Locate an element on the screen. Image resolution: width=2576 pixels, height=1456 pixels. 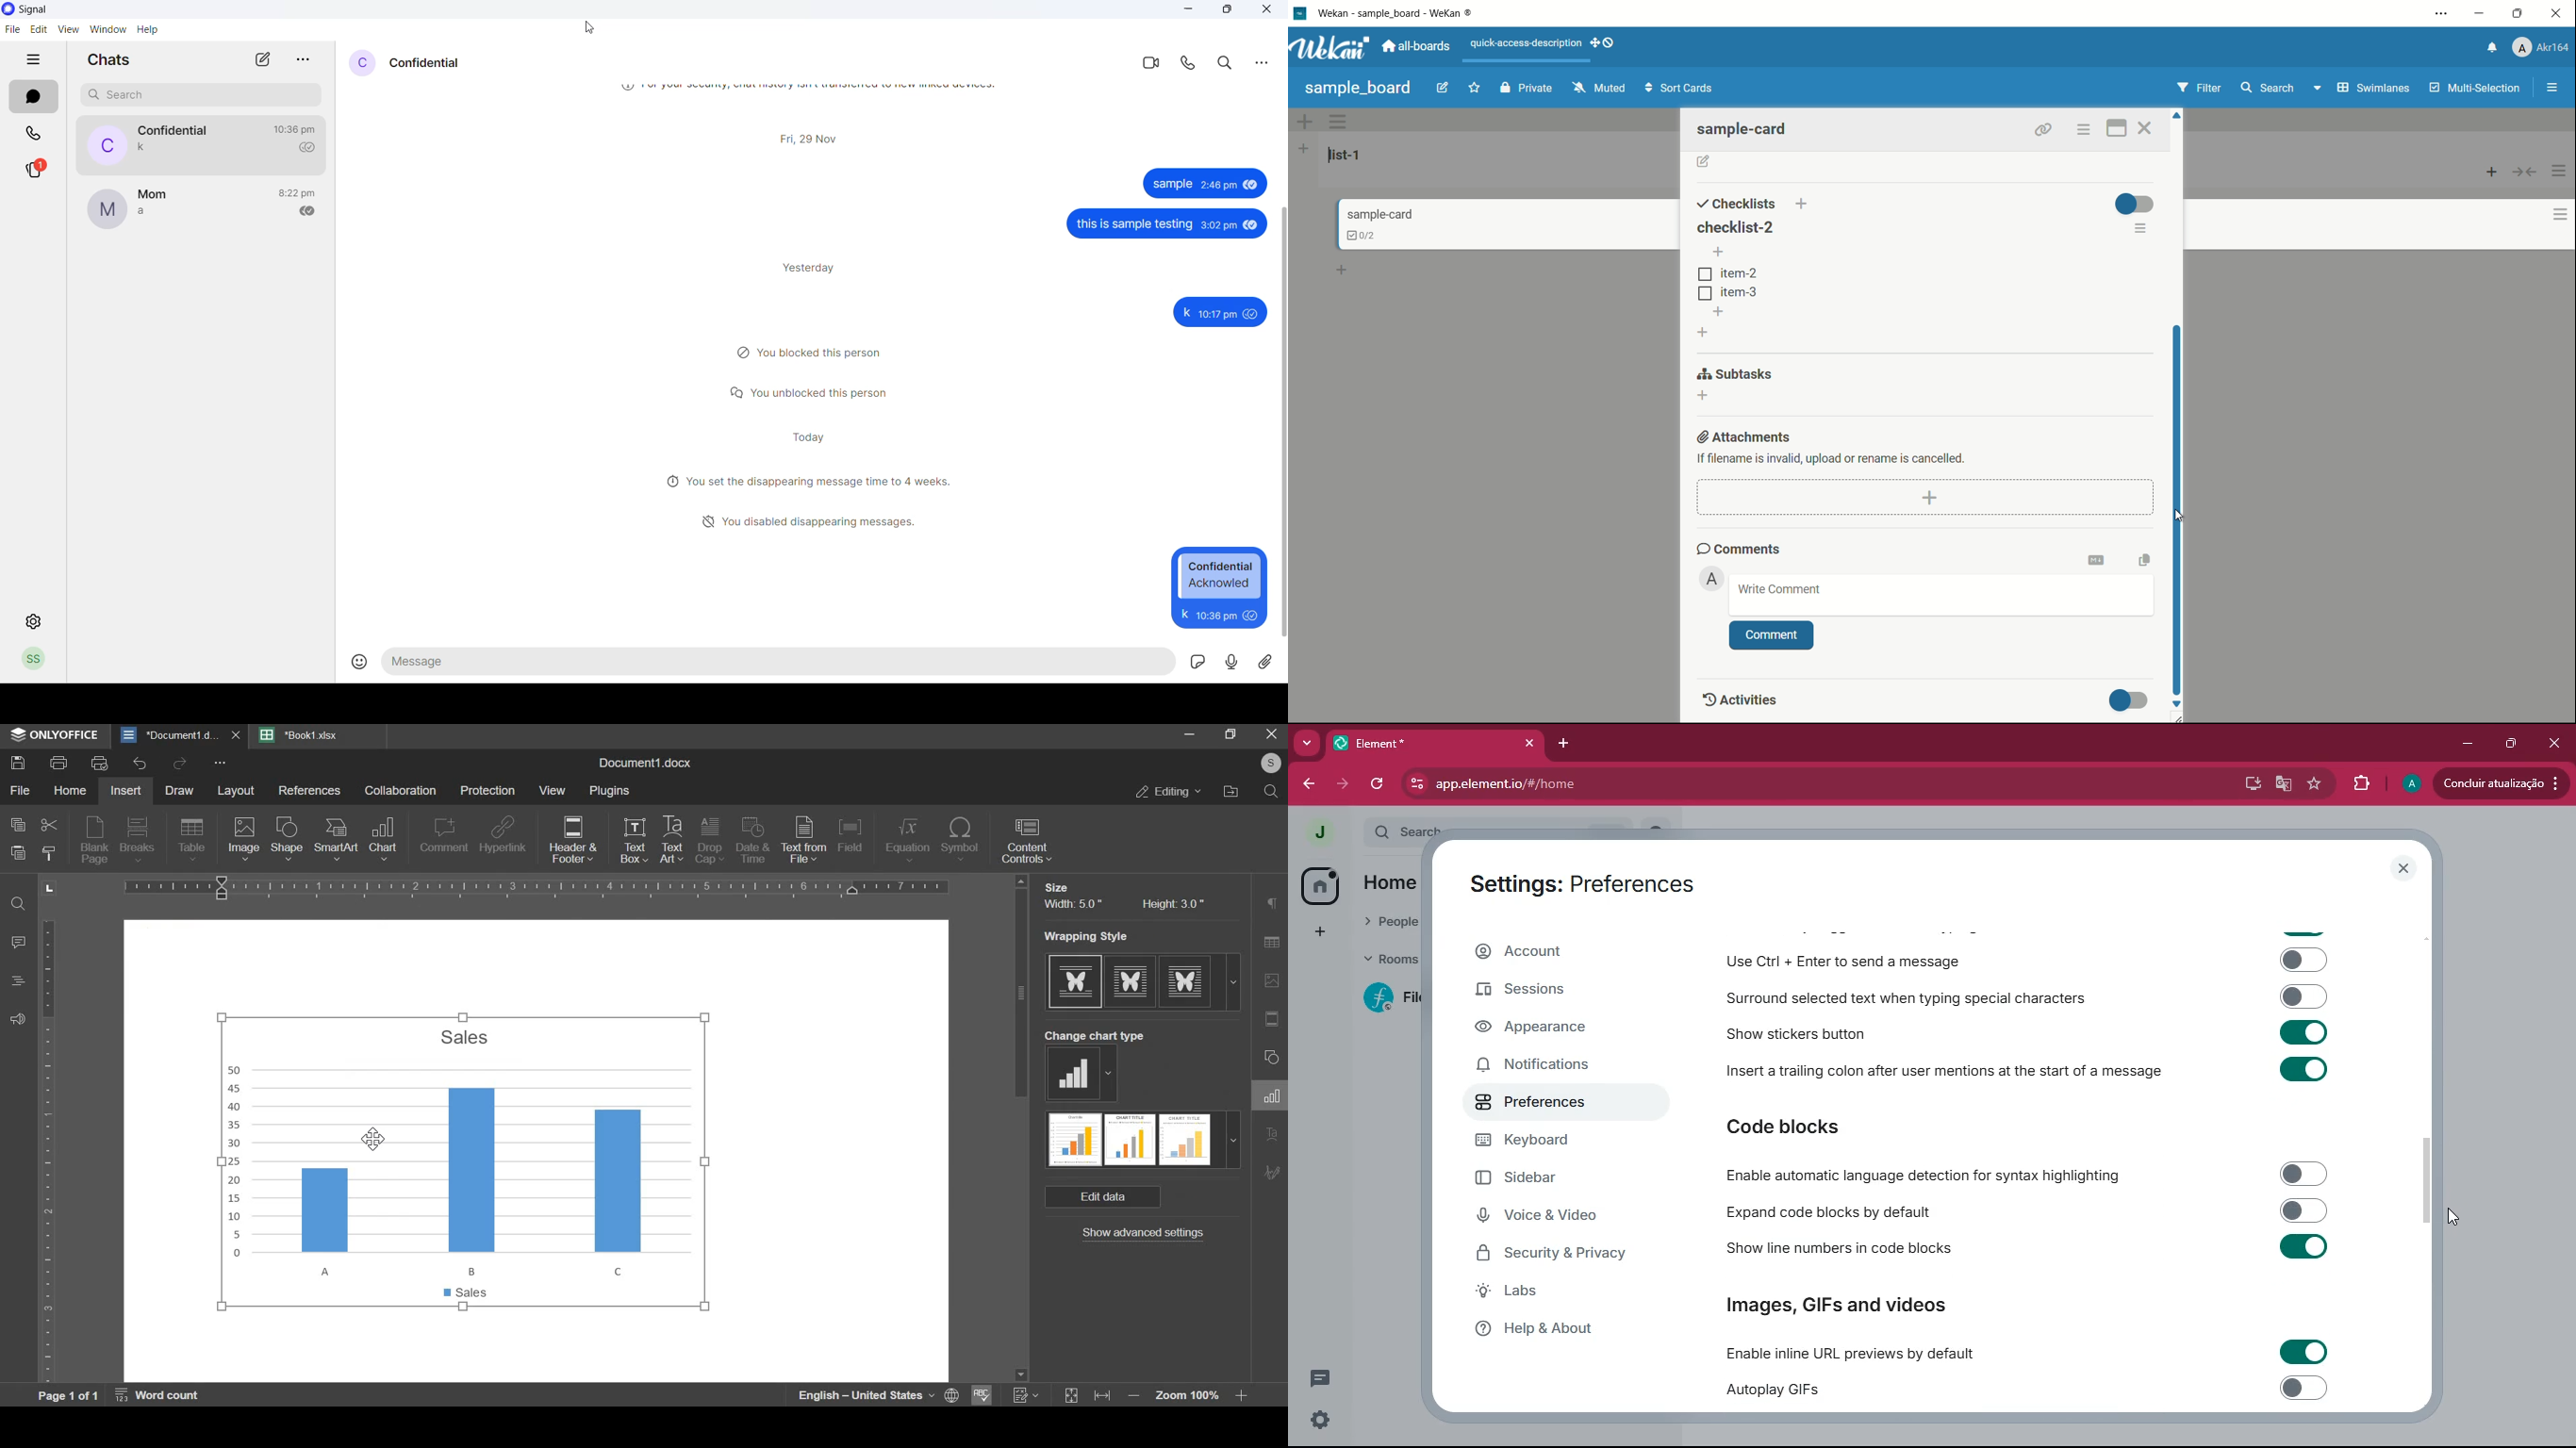
filecoin lotus implementation  is located at coordinates (1399, 999).